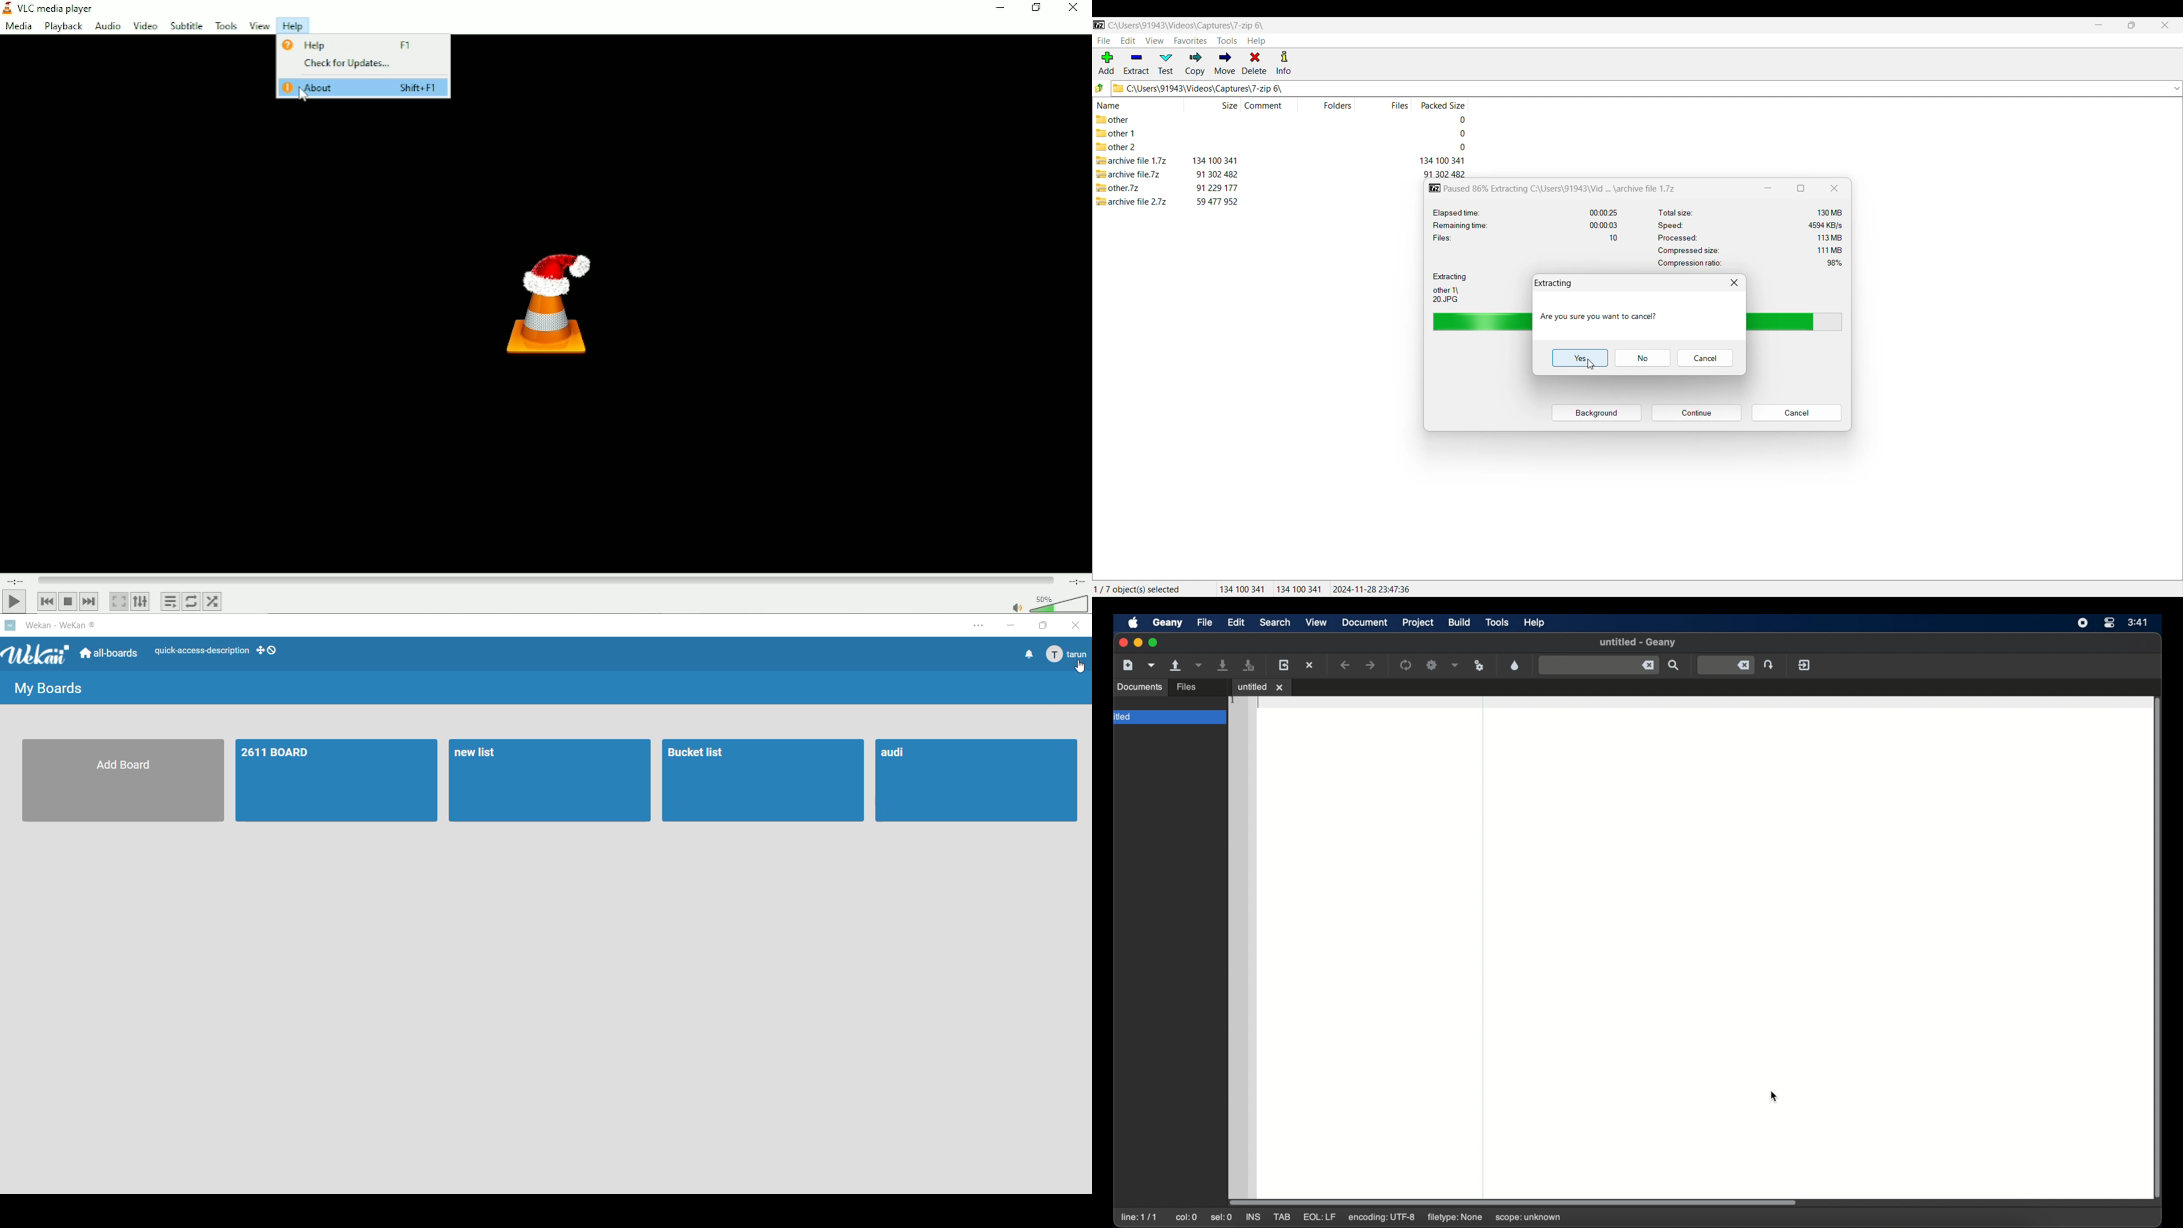 The width and height of the screenshot is (2184, 1232). What do you see at coordinates (1082, 667) in the screenshot?
I see `cursor` at bounding box center [1082, 667].